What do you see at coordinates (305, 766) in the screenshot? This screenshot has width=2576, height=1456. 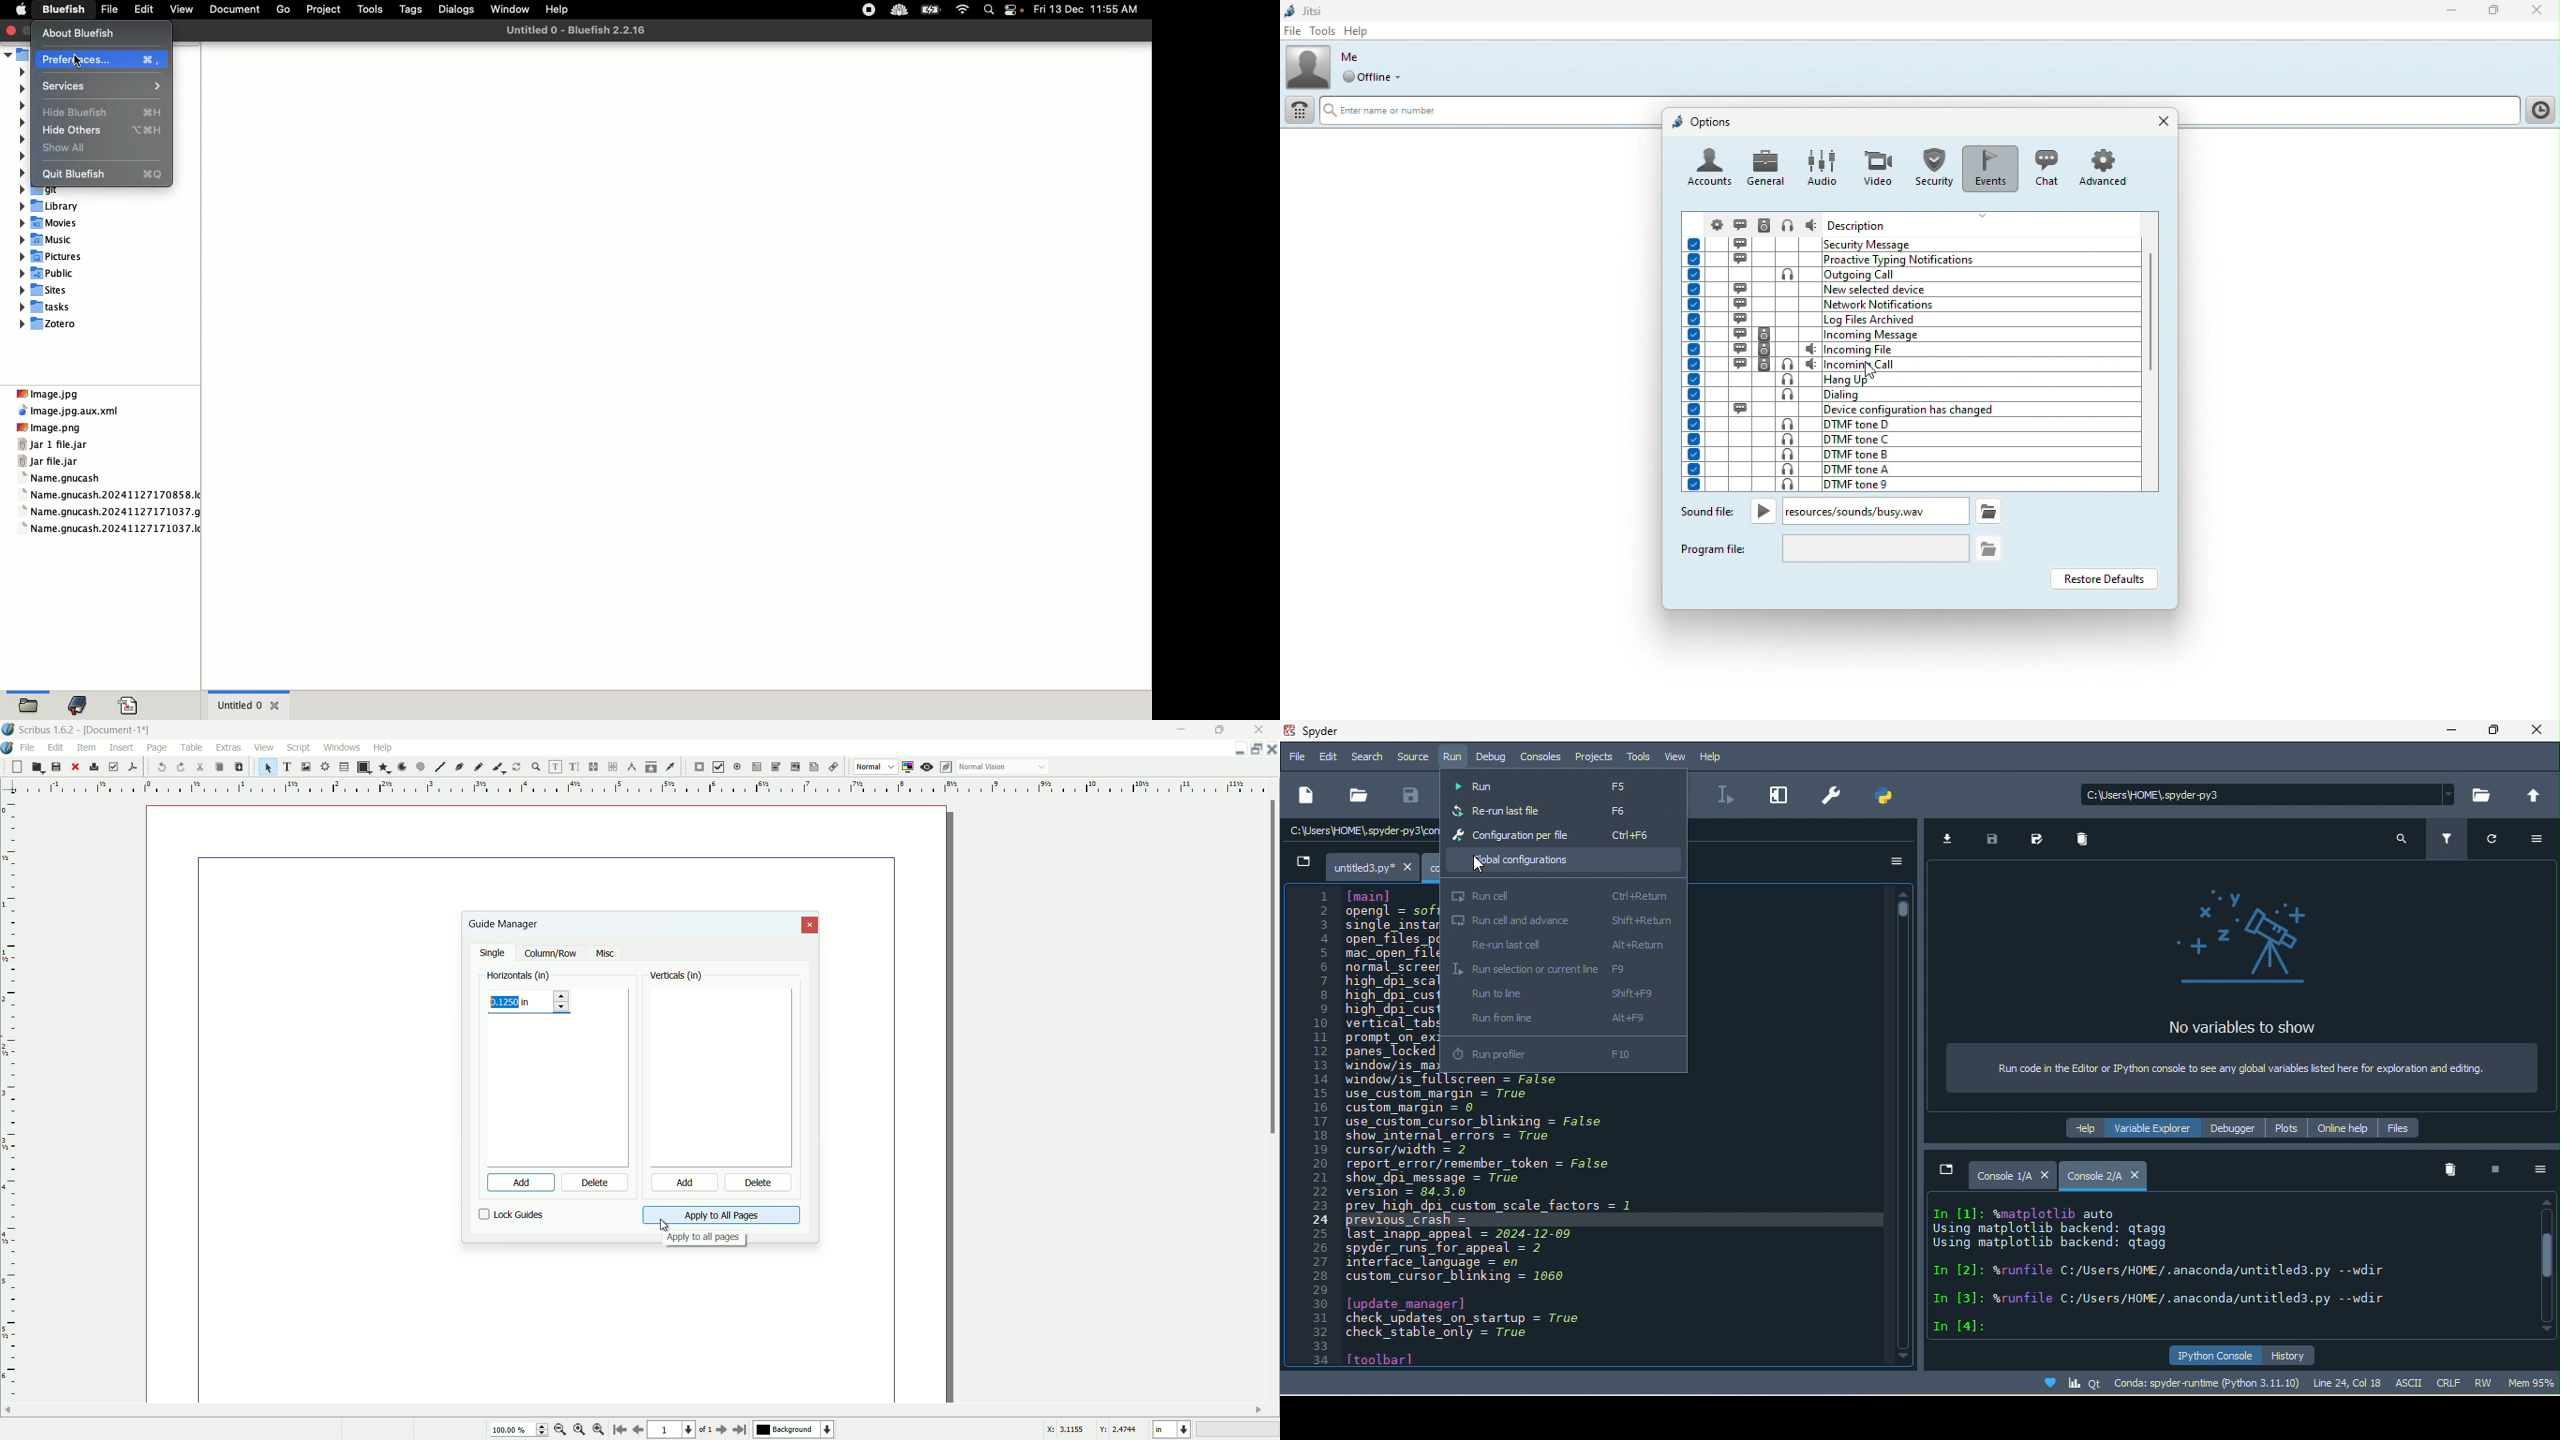 I see `image frame` at bounding box center [305, 766].